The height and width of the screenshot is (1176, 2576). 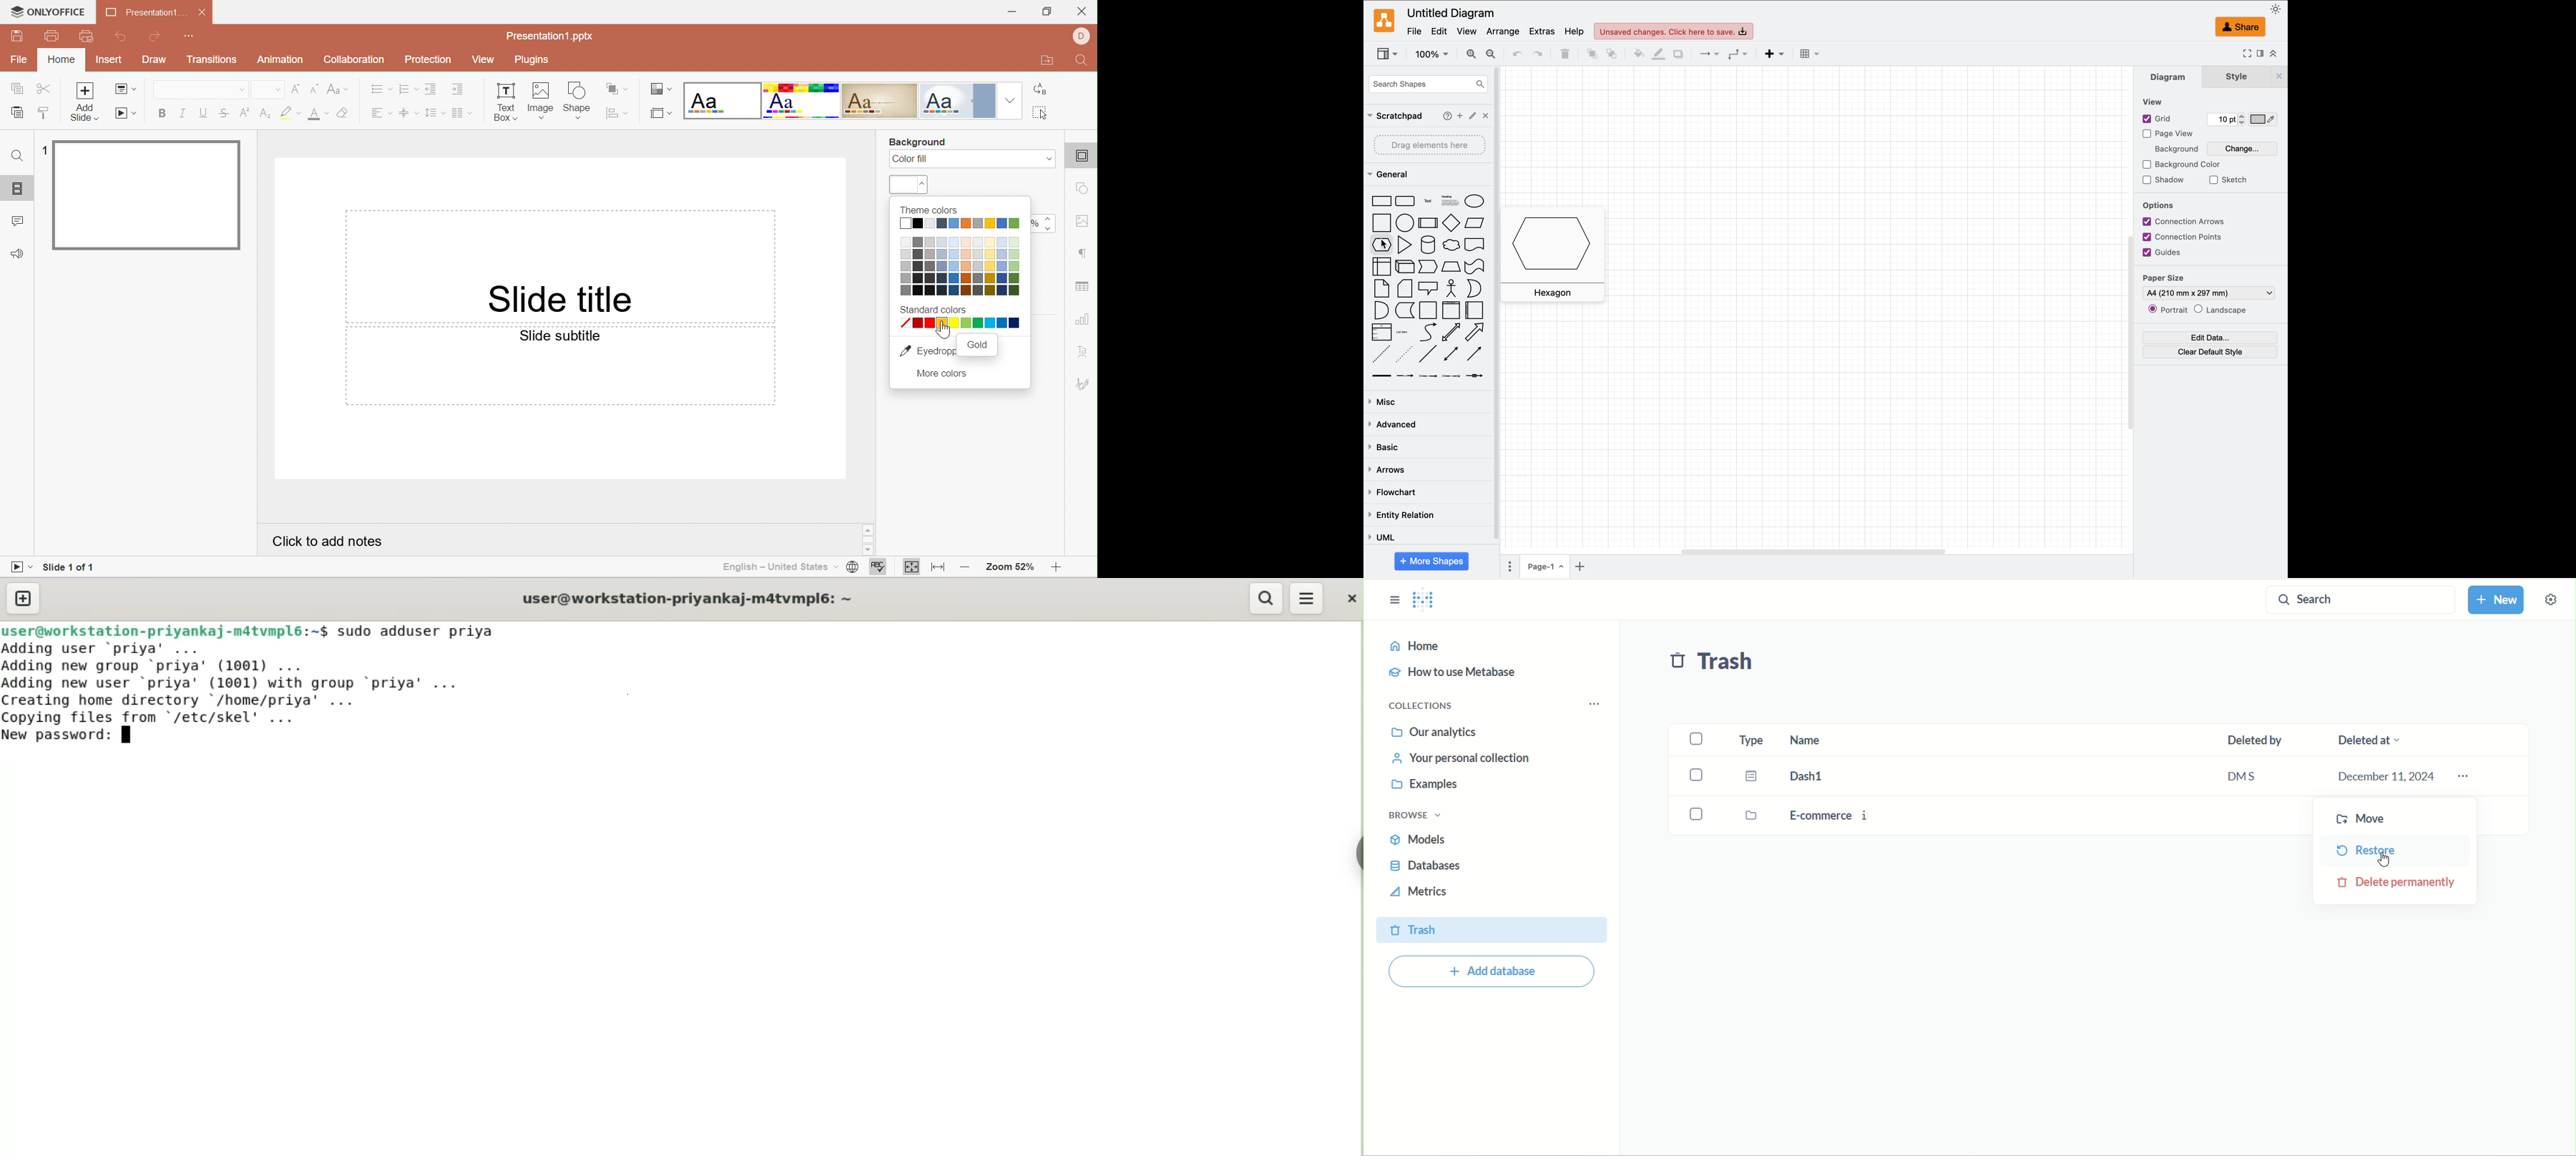 What do you see at coordinates (685, 598) in the screenshot?
I see `user@workstation-priyankaj-m4tvmpl6:~` at bounding box center [685, 598].